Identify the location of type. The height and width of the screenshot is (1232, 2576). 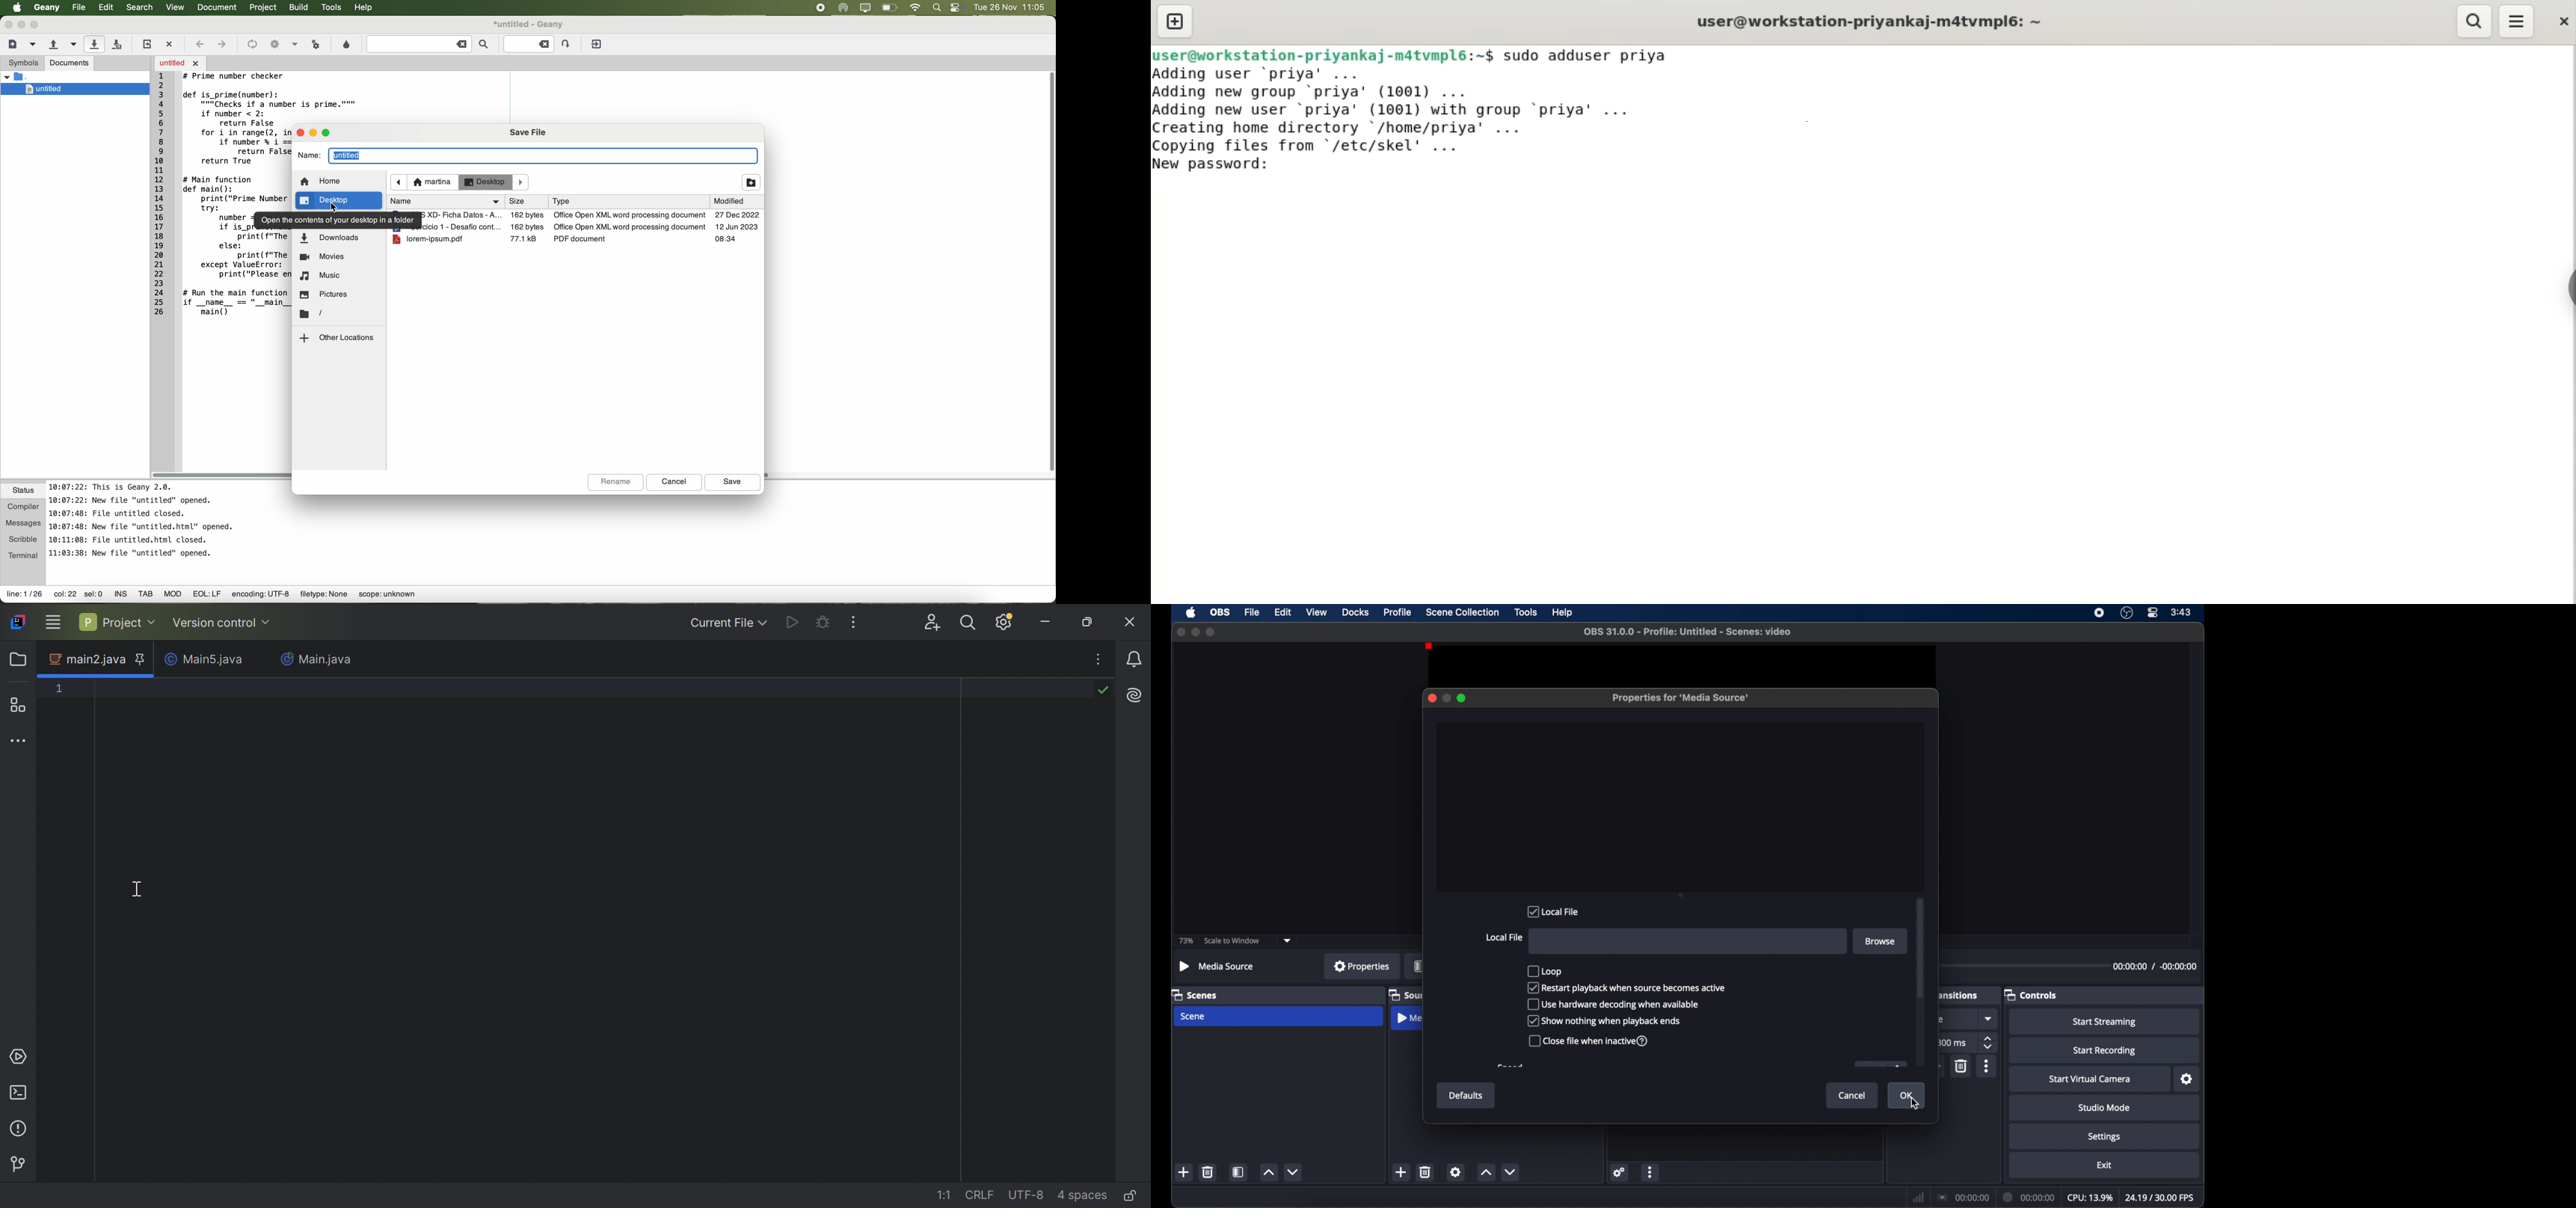
(705, 202).